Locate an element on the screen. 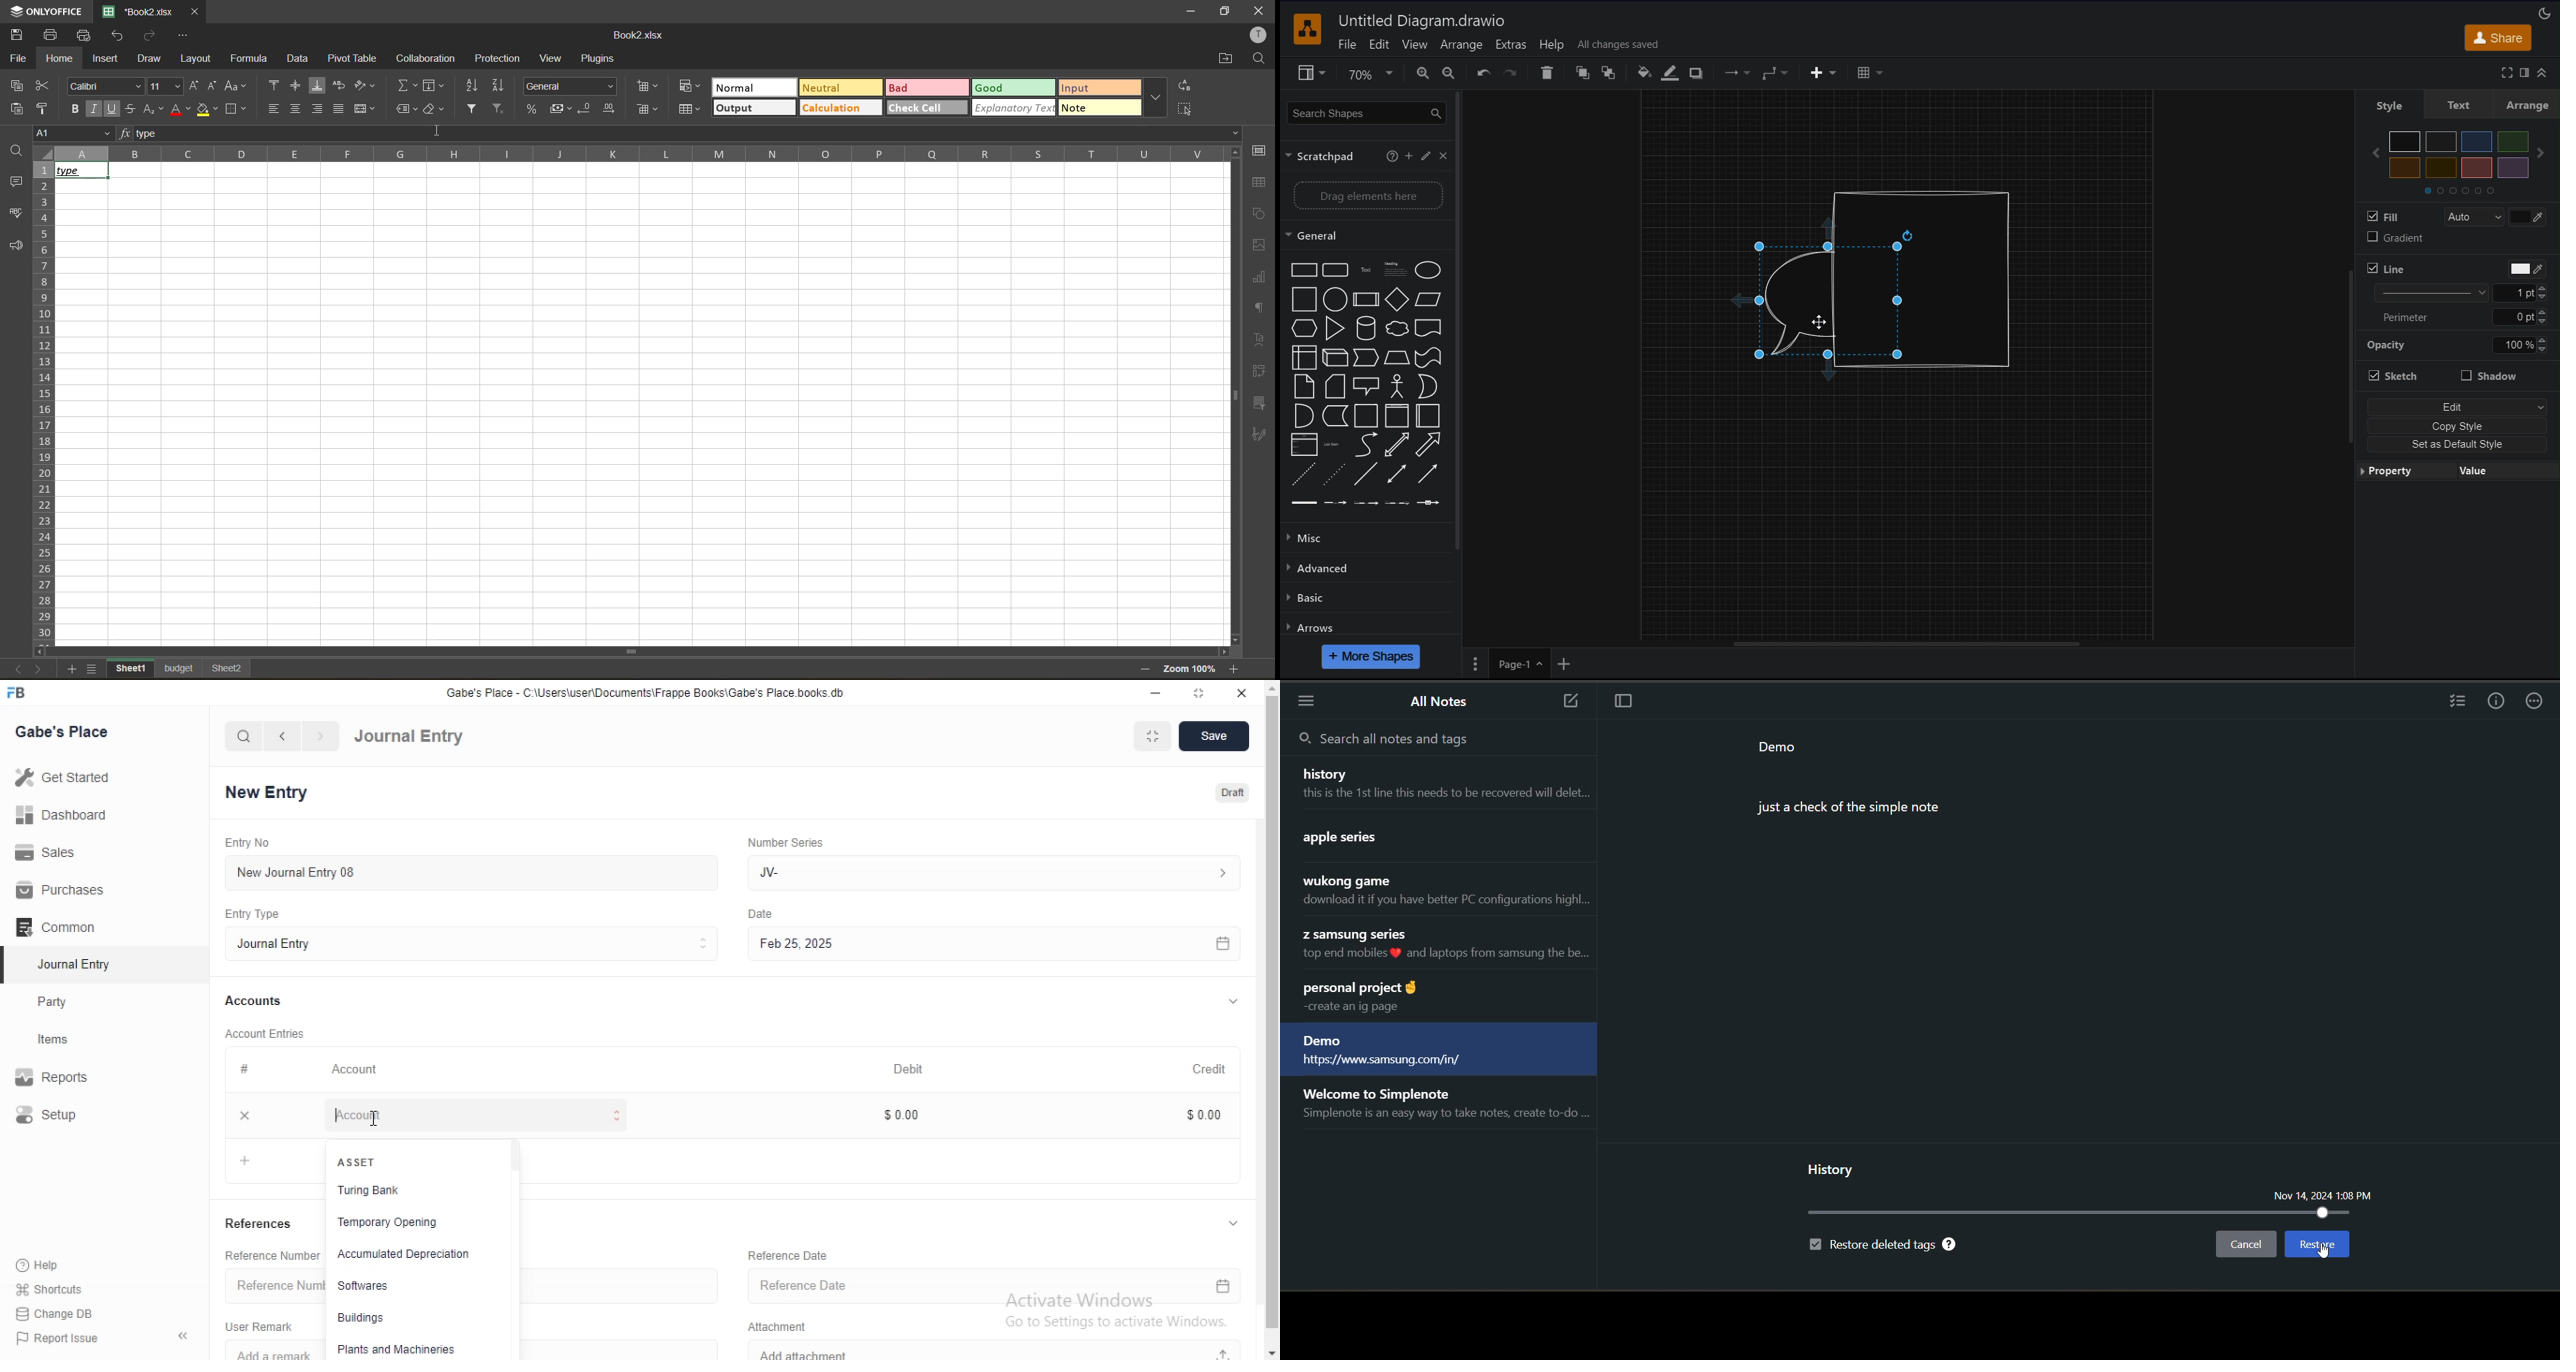 The height and width of the screenshot is (1372, 2576). Horizontal scroll bar is located at coordinates (1907, 645).